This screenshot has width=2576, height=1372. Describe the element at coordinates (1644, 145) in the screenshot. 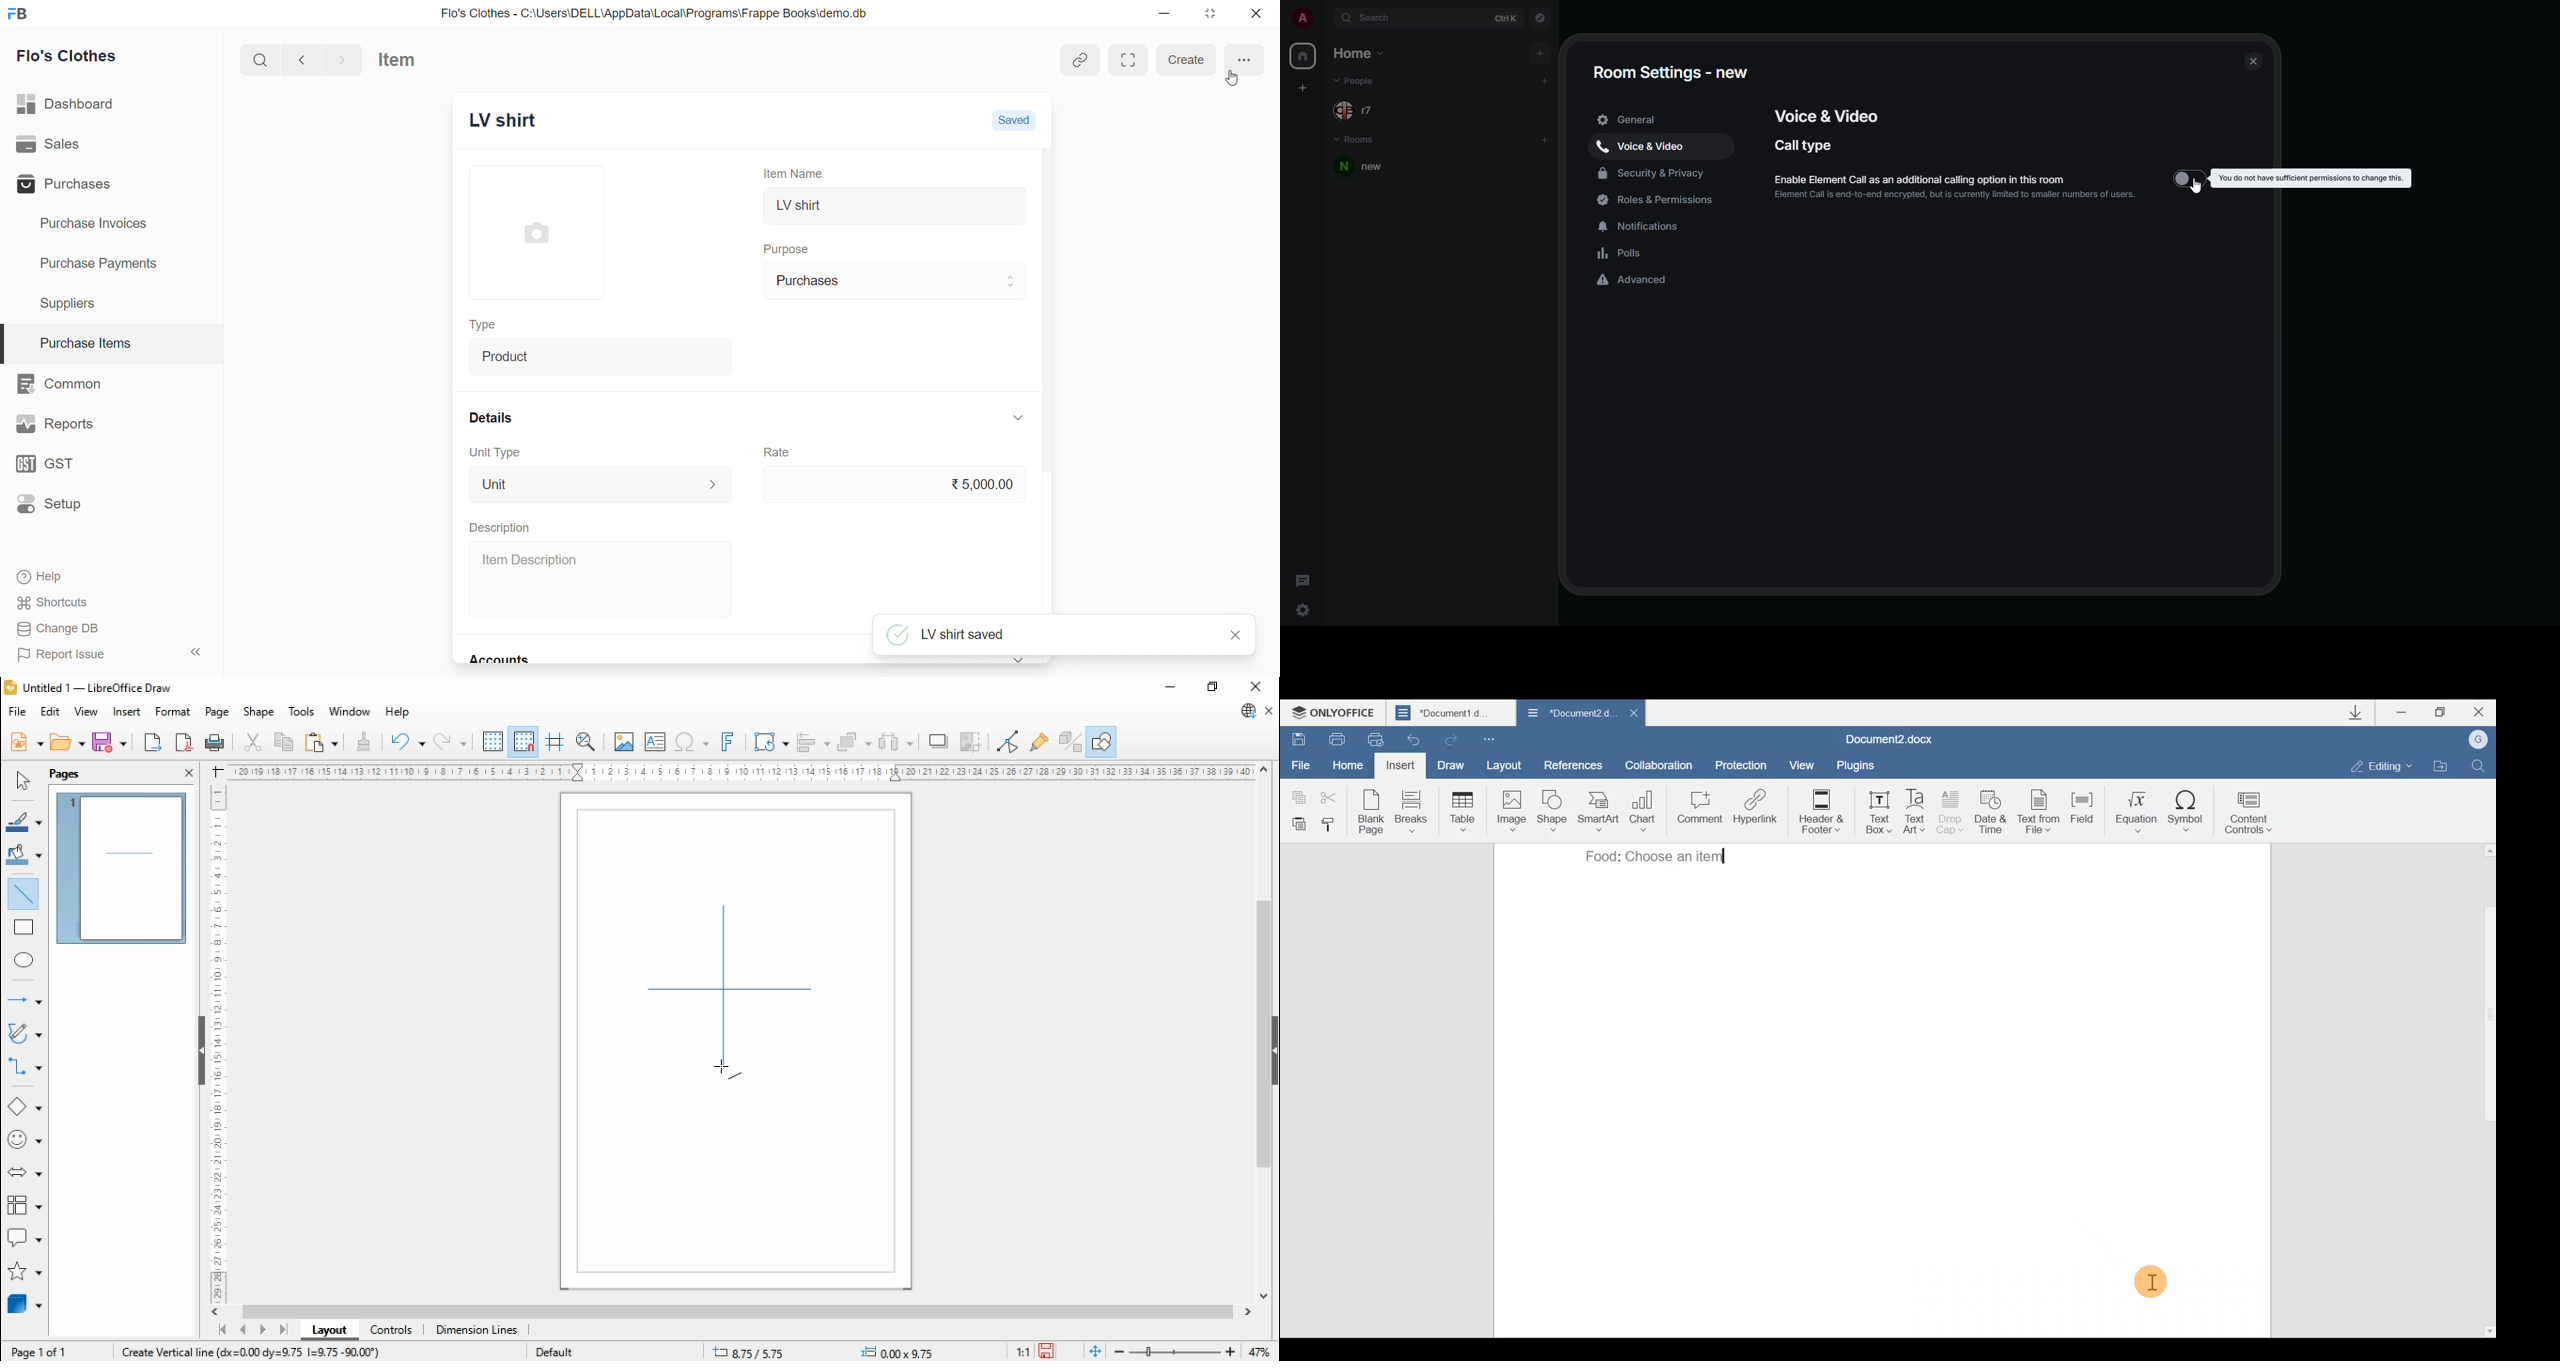

I see `voice & video` at that location.